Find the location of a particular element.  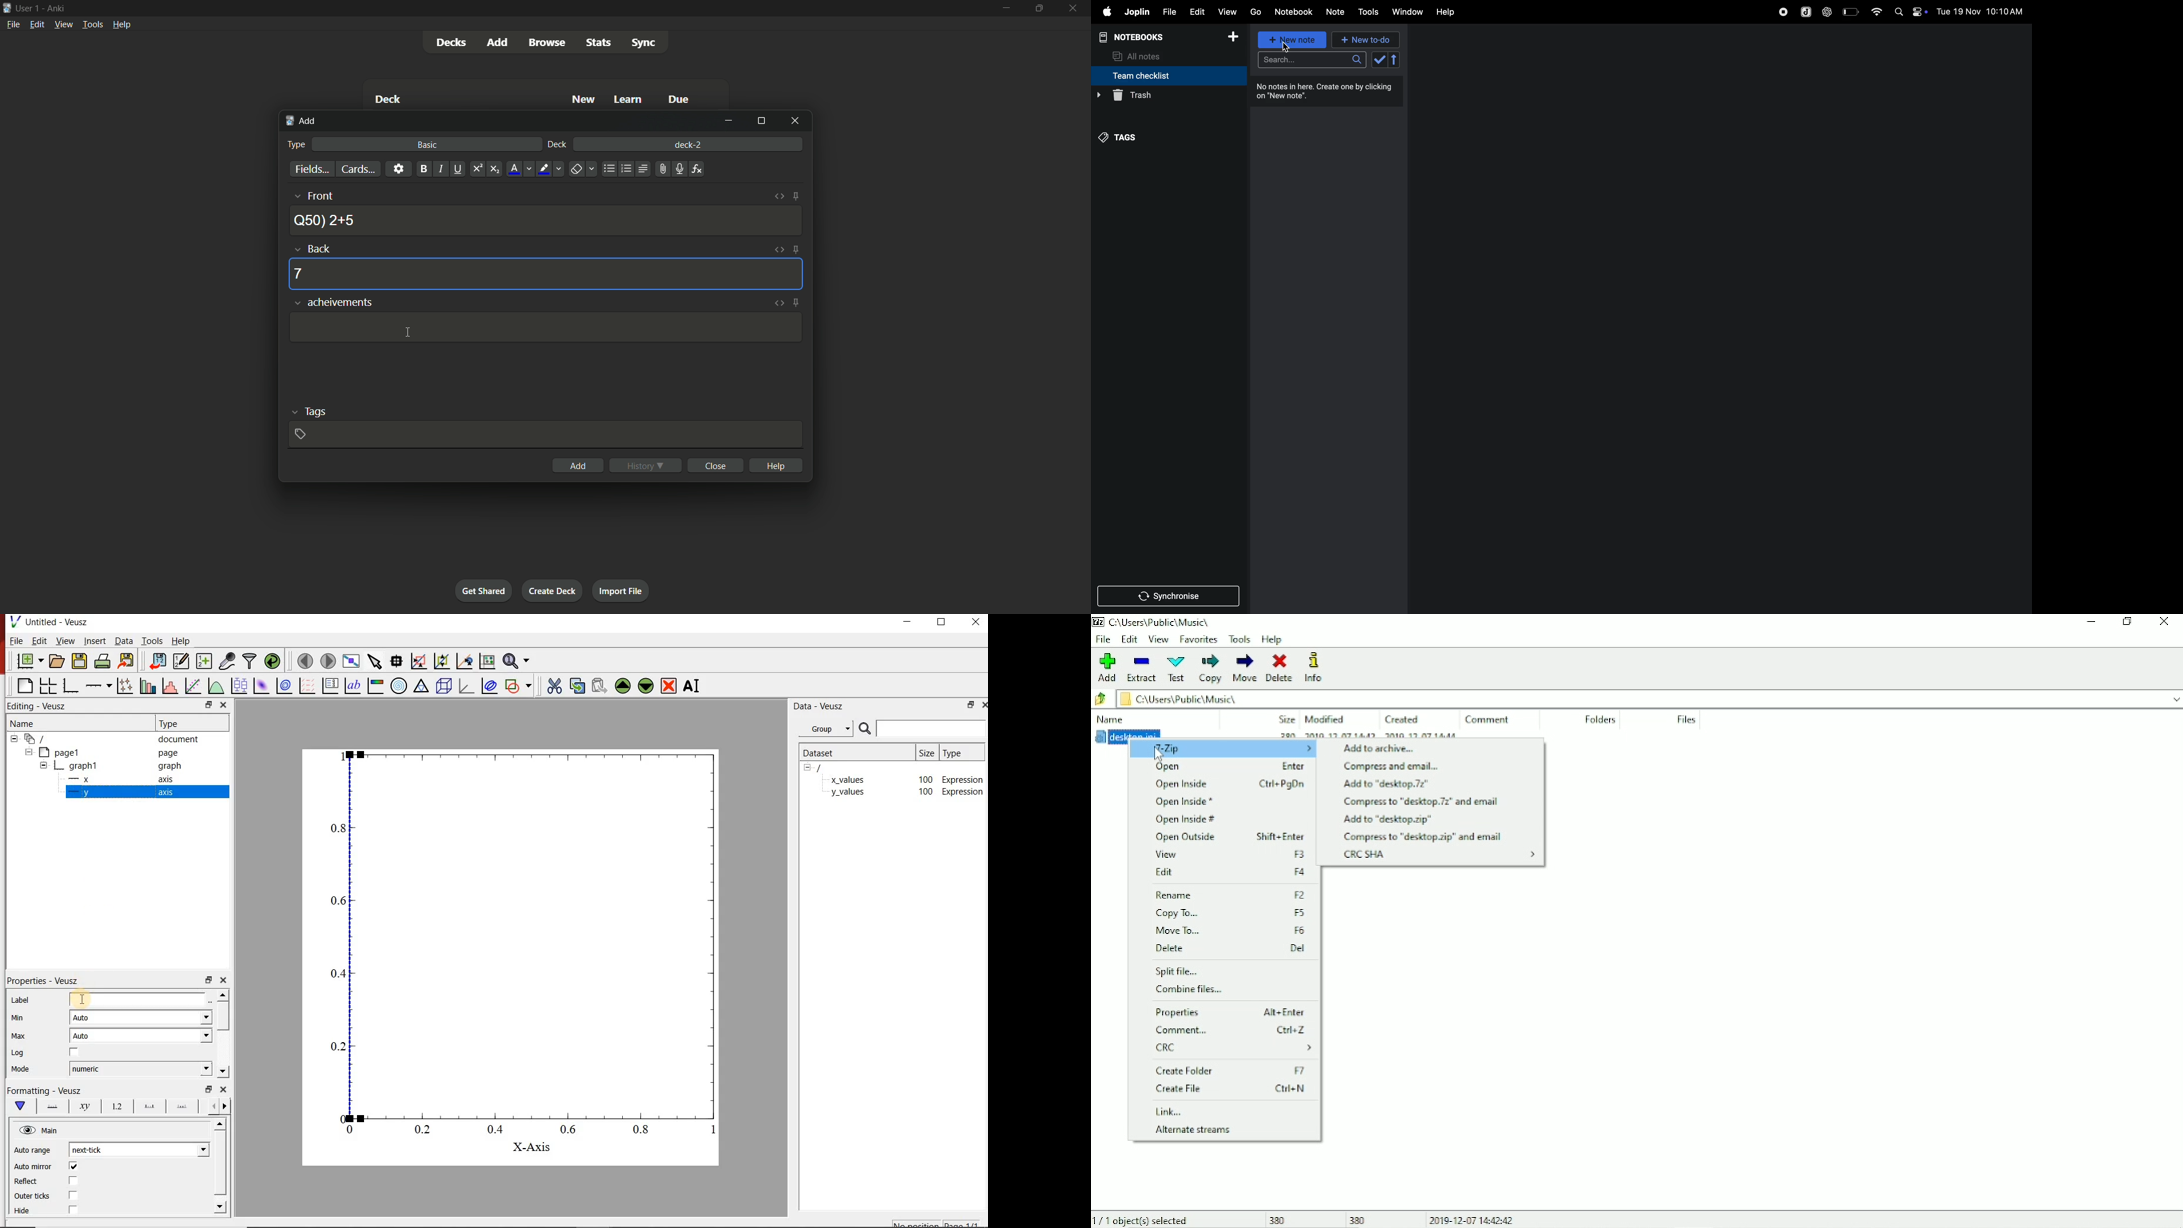

all apegs is located at coordinates (41, 739).